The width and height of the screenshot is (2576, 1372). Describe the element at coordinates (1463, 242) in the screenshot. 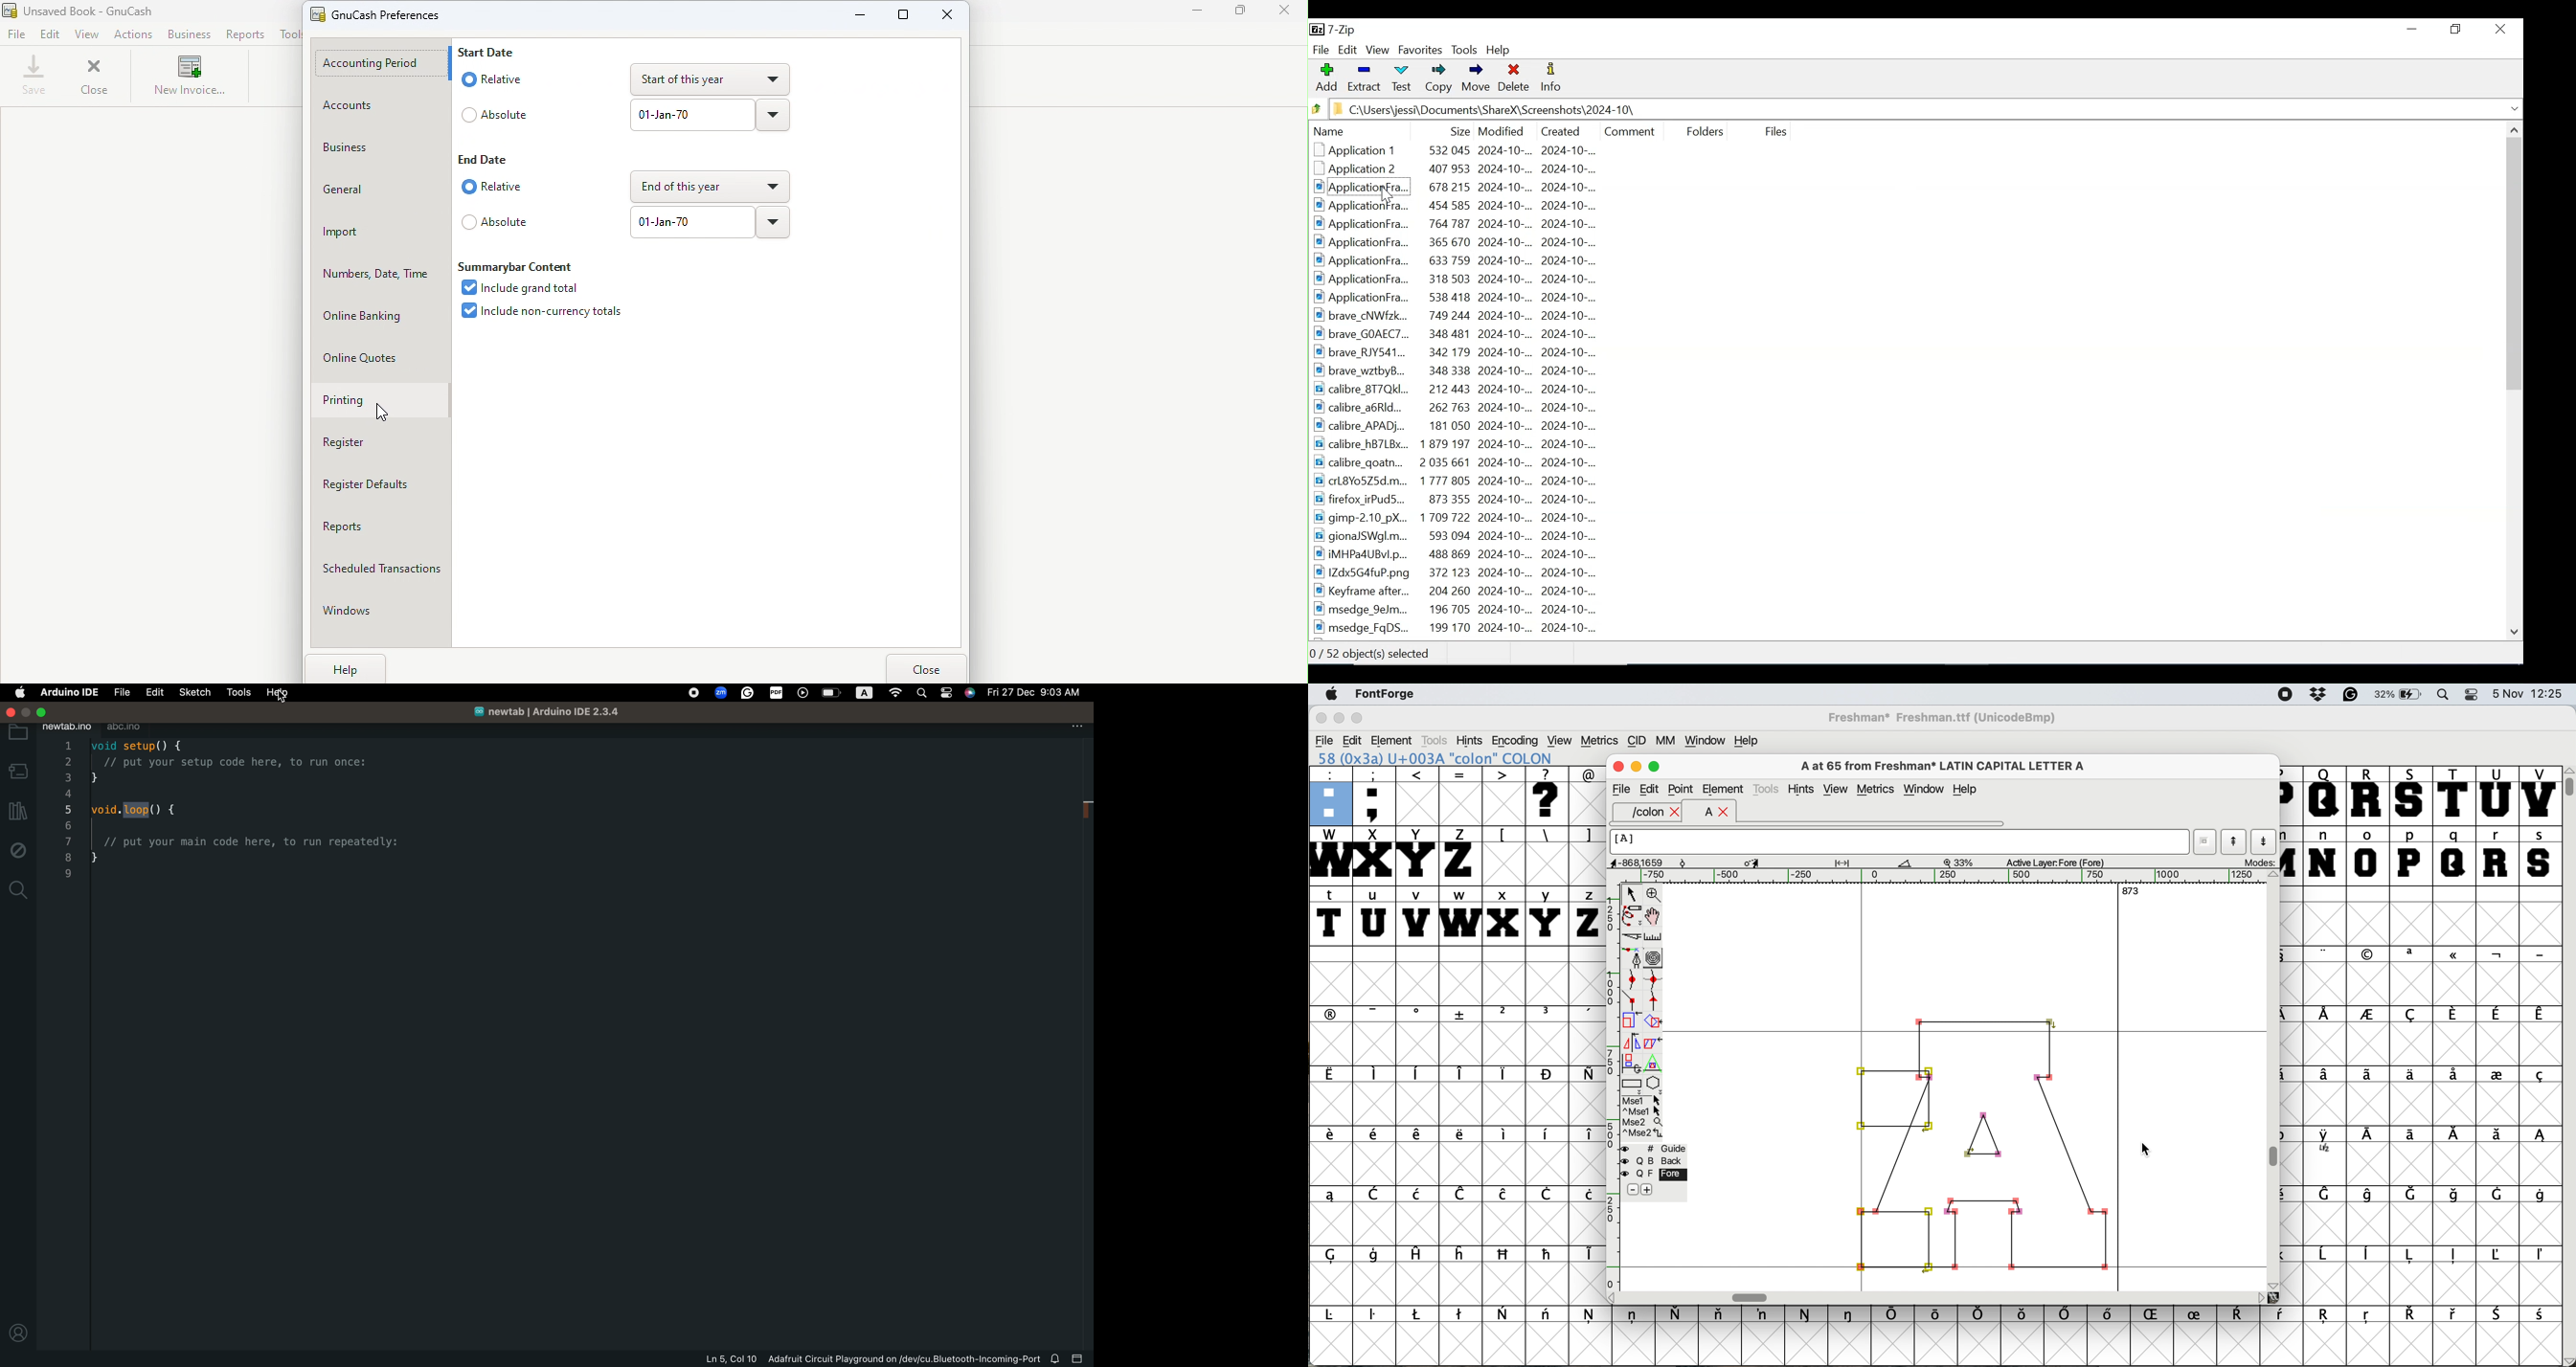

I see `ApplicationFra.. 365 670 2024-10-.. 2024-10-...` at that location.